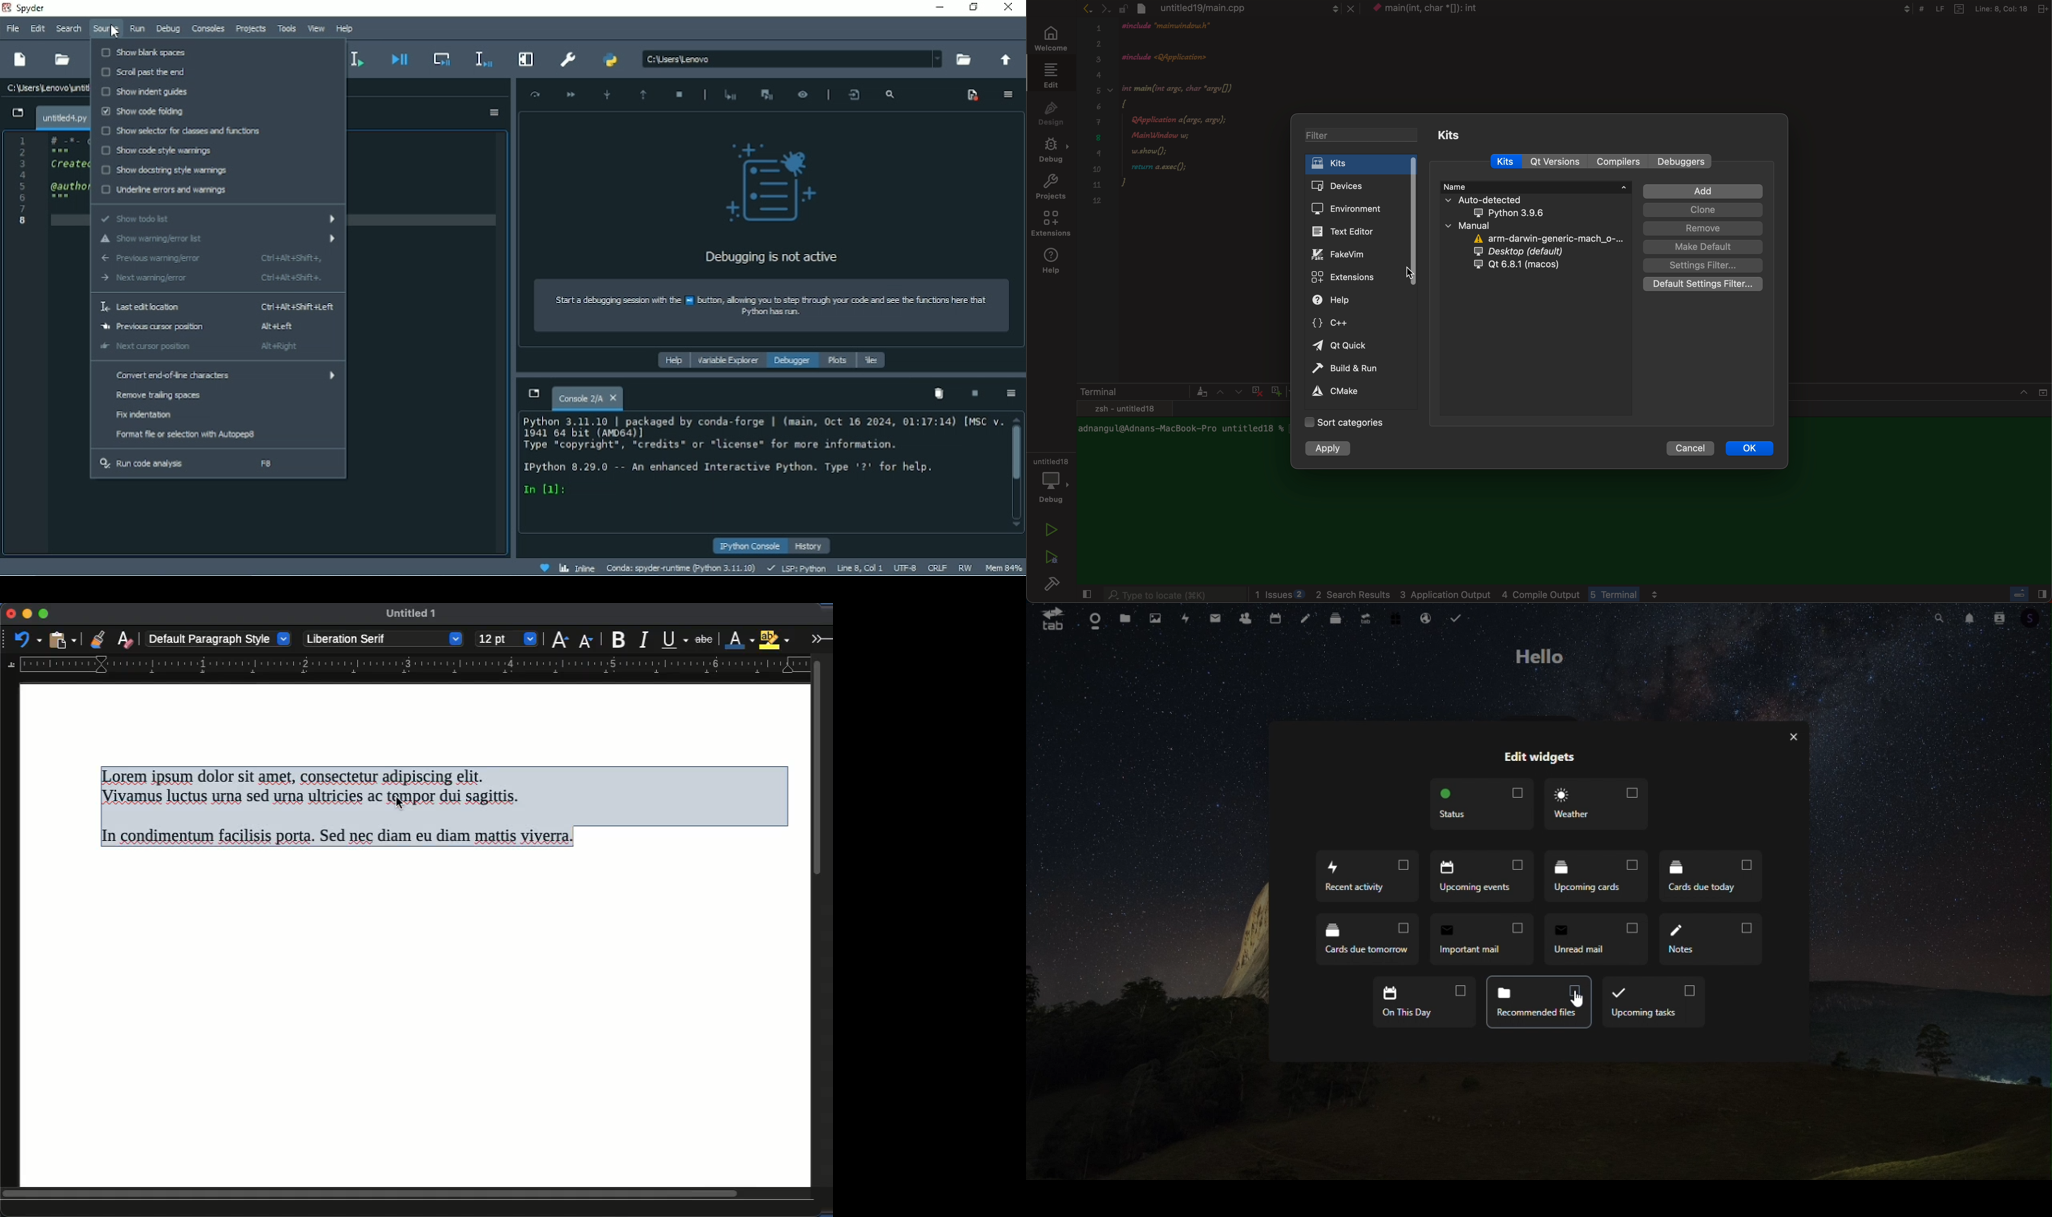 The image size is (2072, 1232). Describe the element at coordinates (1539, 230) in the screenshot. I see `kit information` at that location.